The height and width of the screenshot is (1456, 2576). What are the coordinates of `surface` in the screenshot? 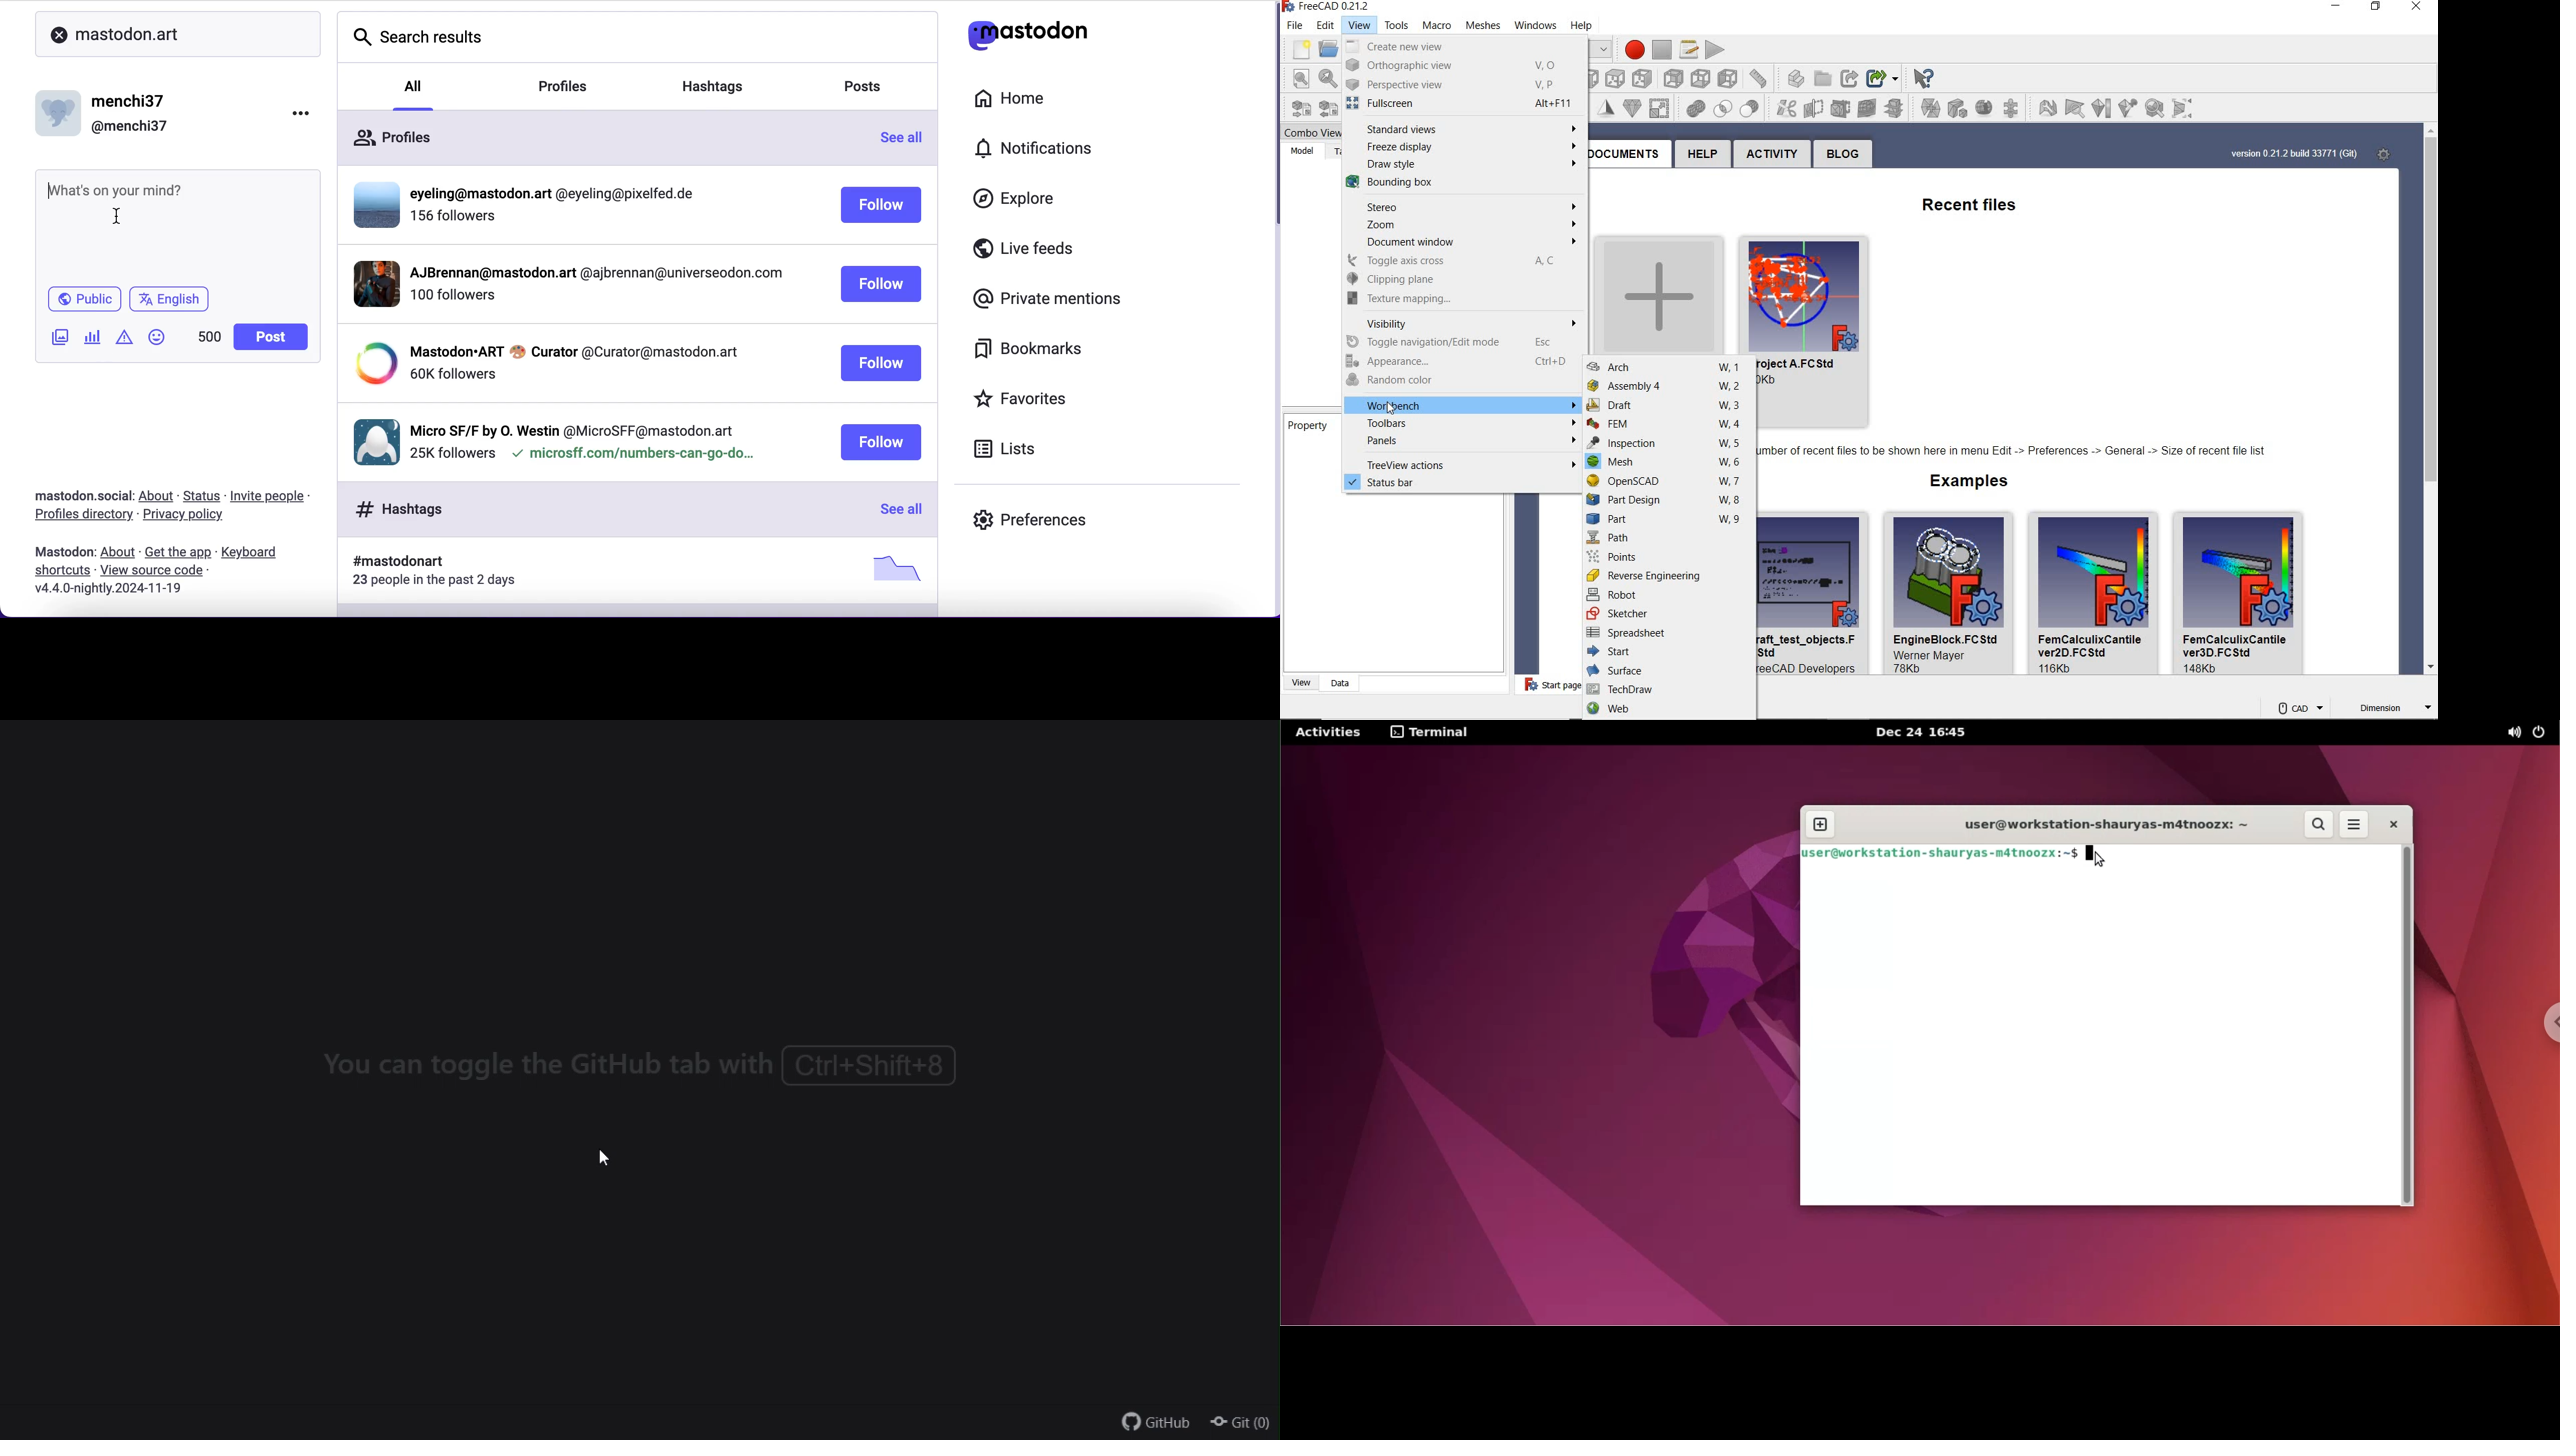 It's located at (1667, 670).